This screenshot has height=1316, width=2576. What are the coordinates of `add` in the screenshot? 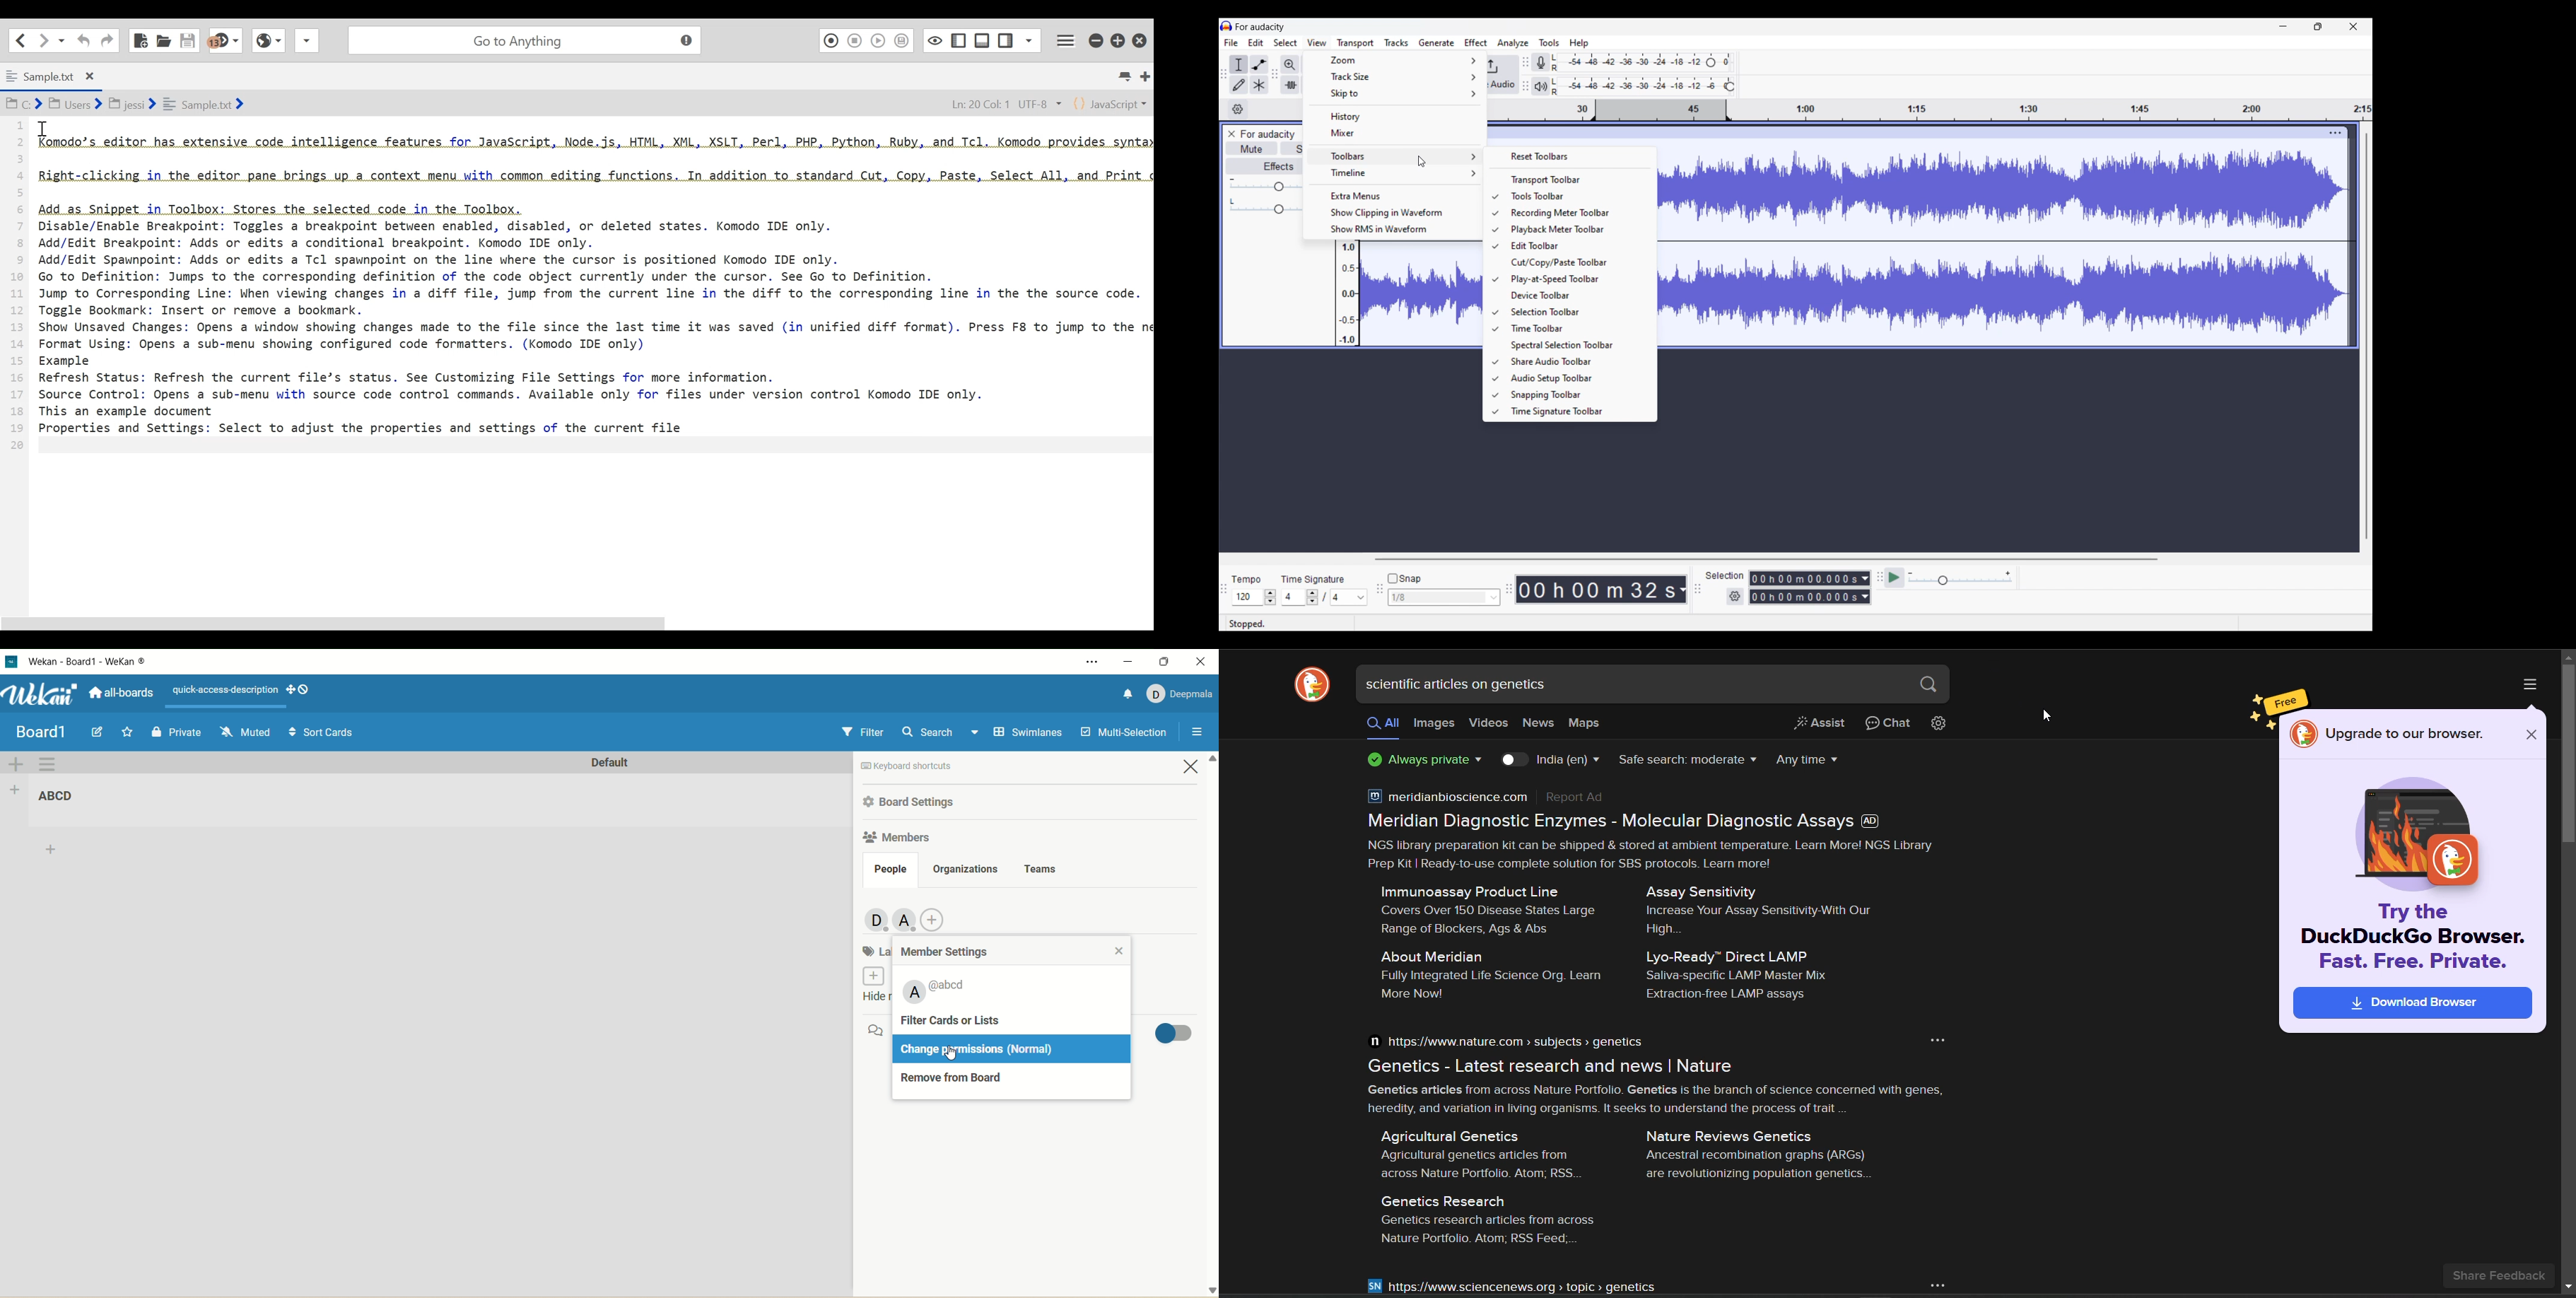 It's located at (52, 852).